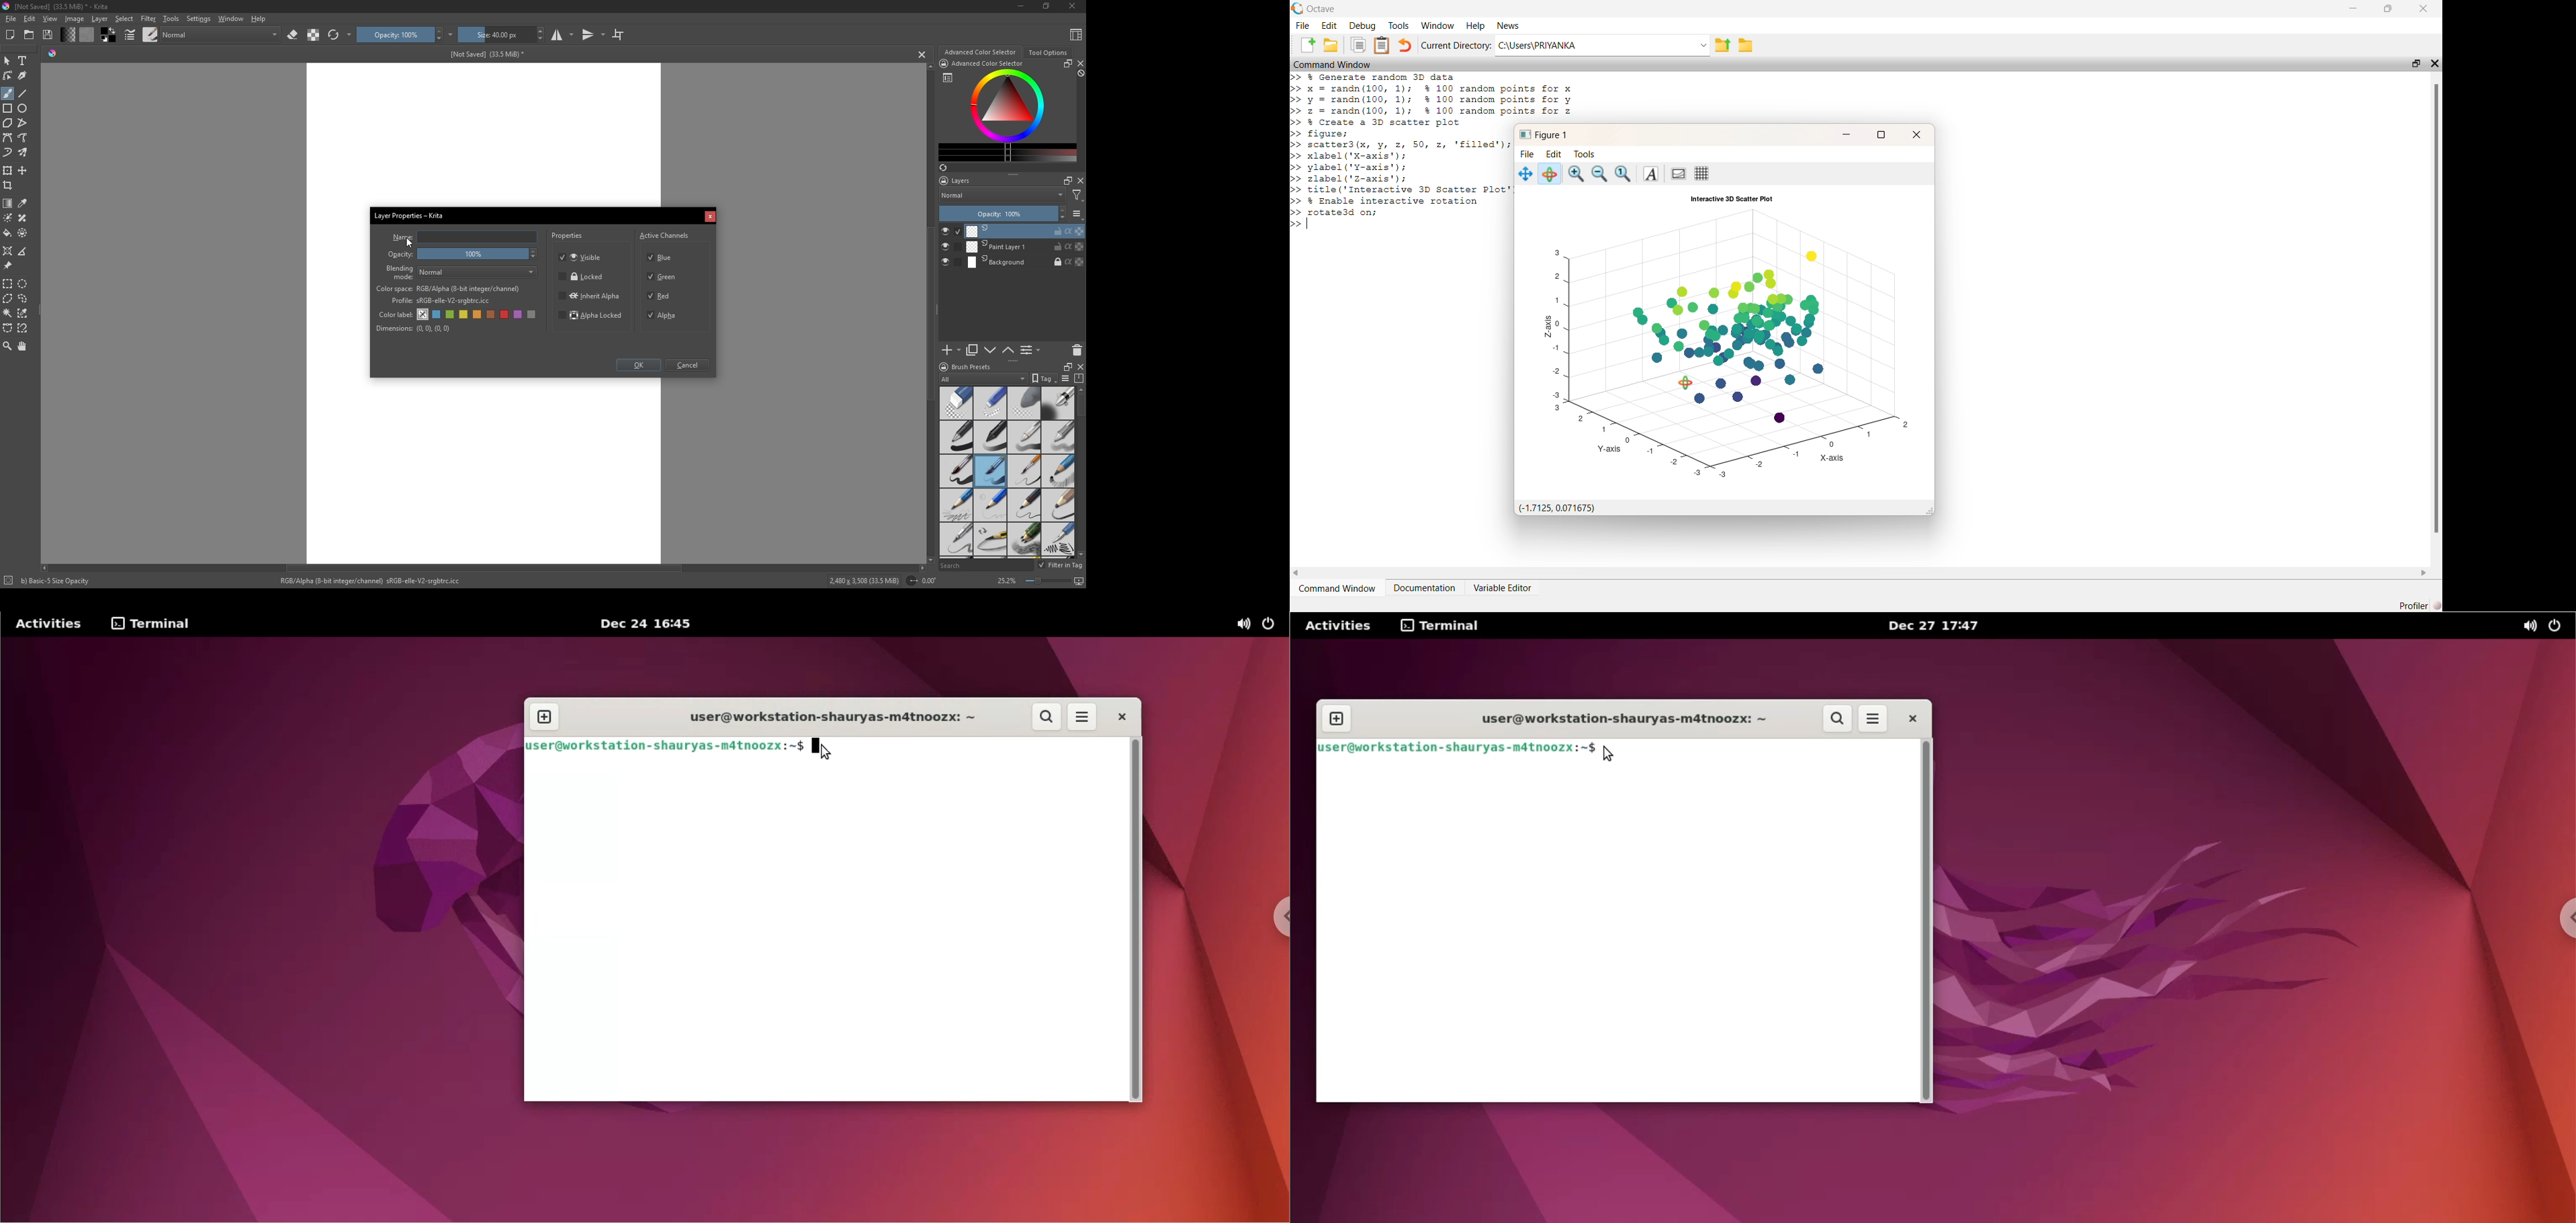 The height and width of the screenshot is (1232, 2576). I want to click on yellow, so click(478, 315).